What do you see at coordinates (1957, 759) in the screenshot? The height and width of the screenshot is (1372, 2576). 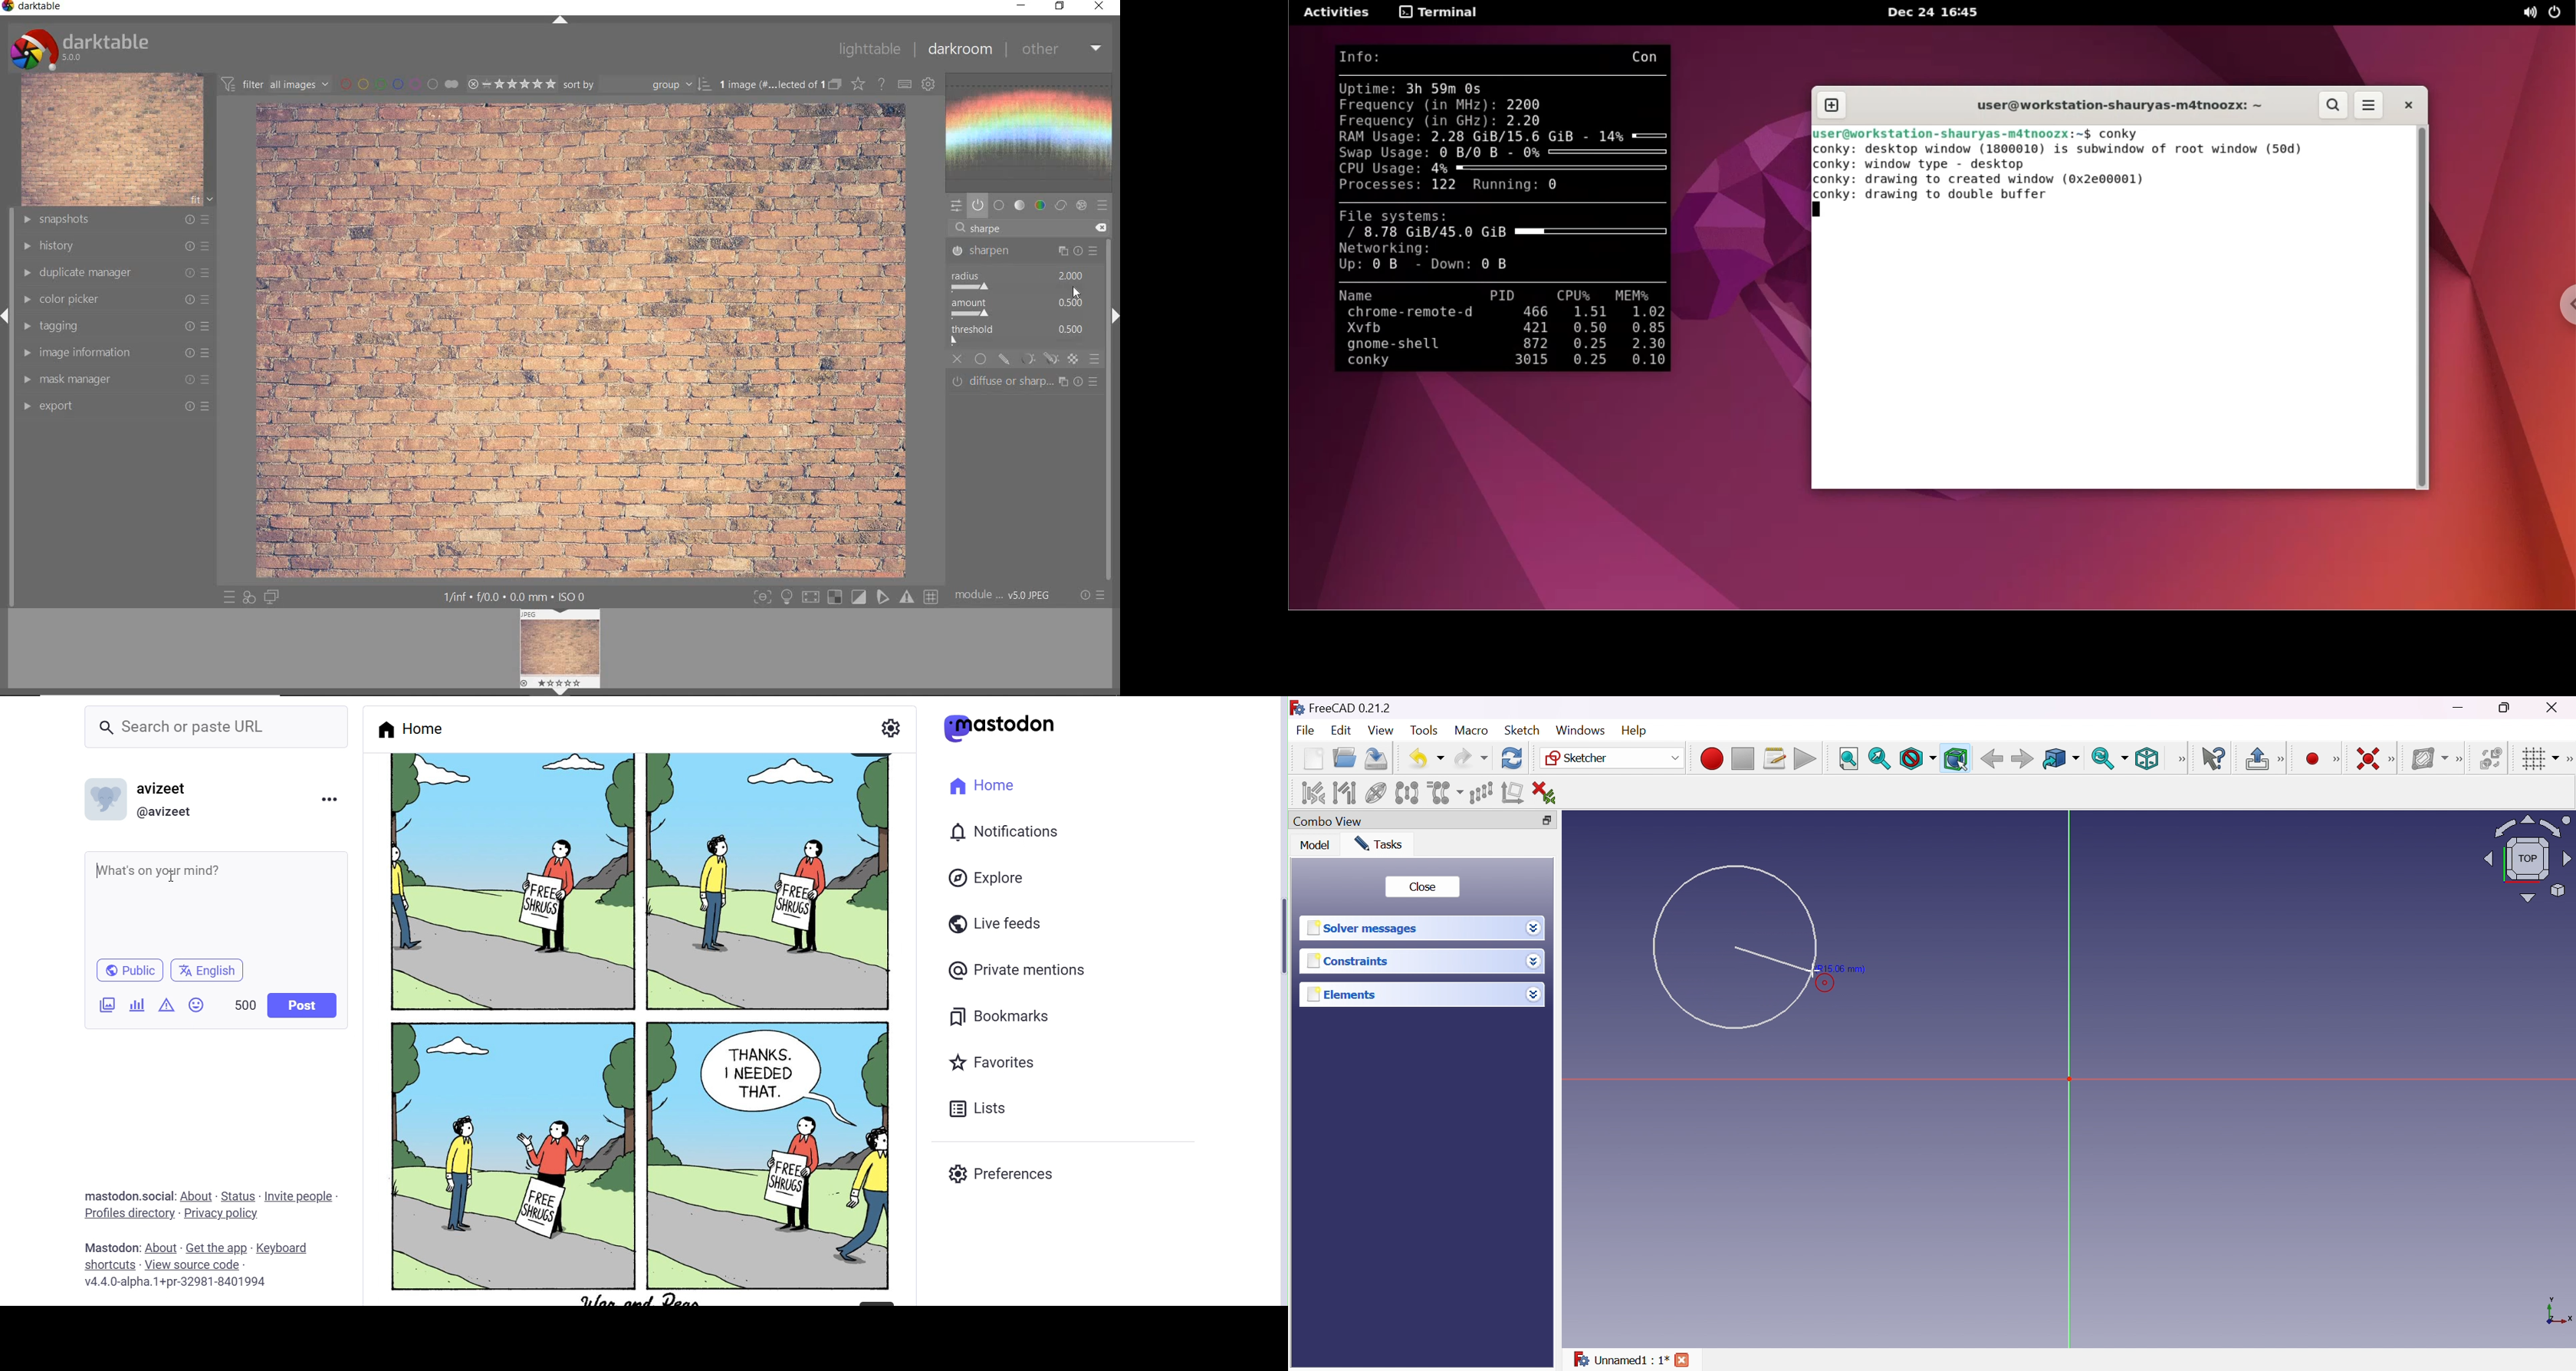 I see `Bounding box` at bounding box center [1957, 759].